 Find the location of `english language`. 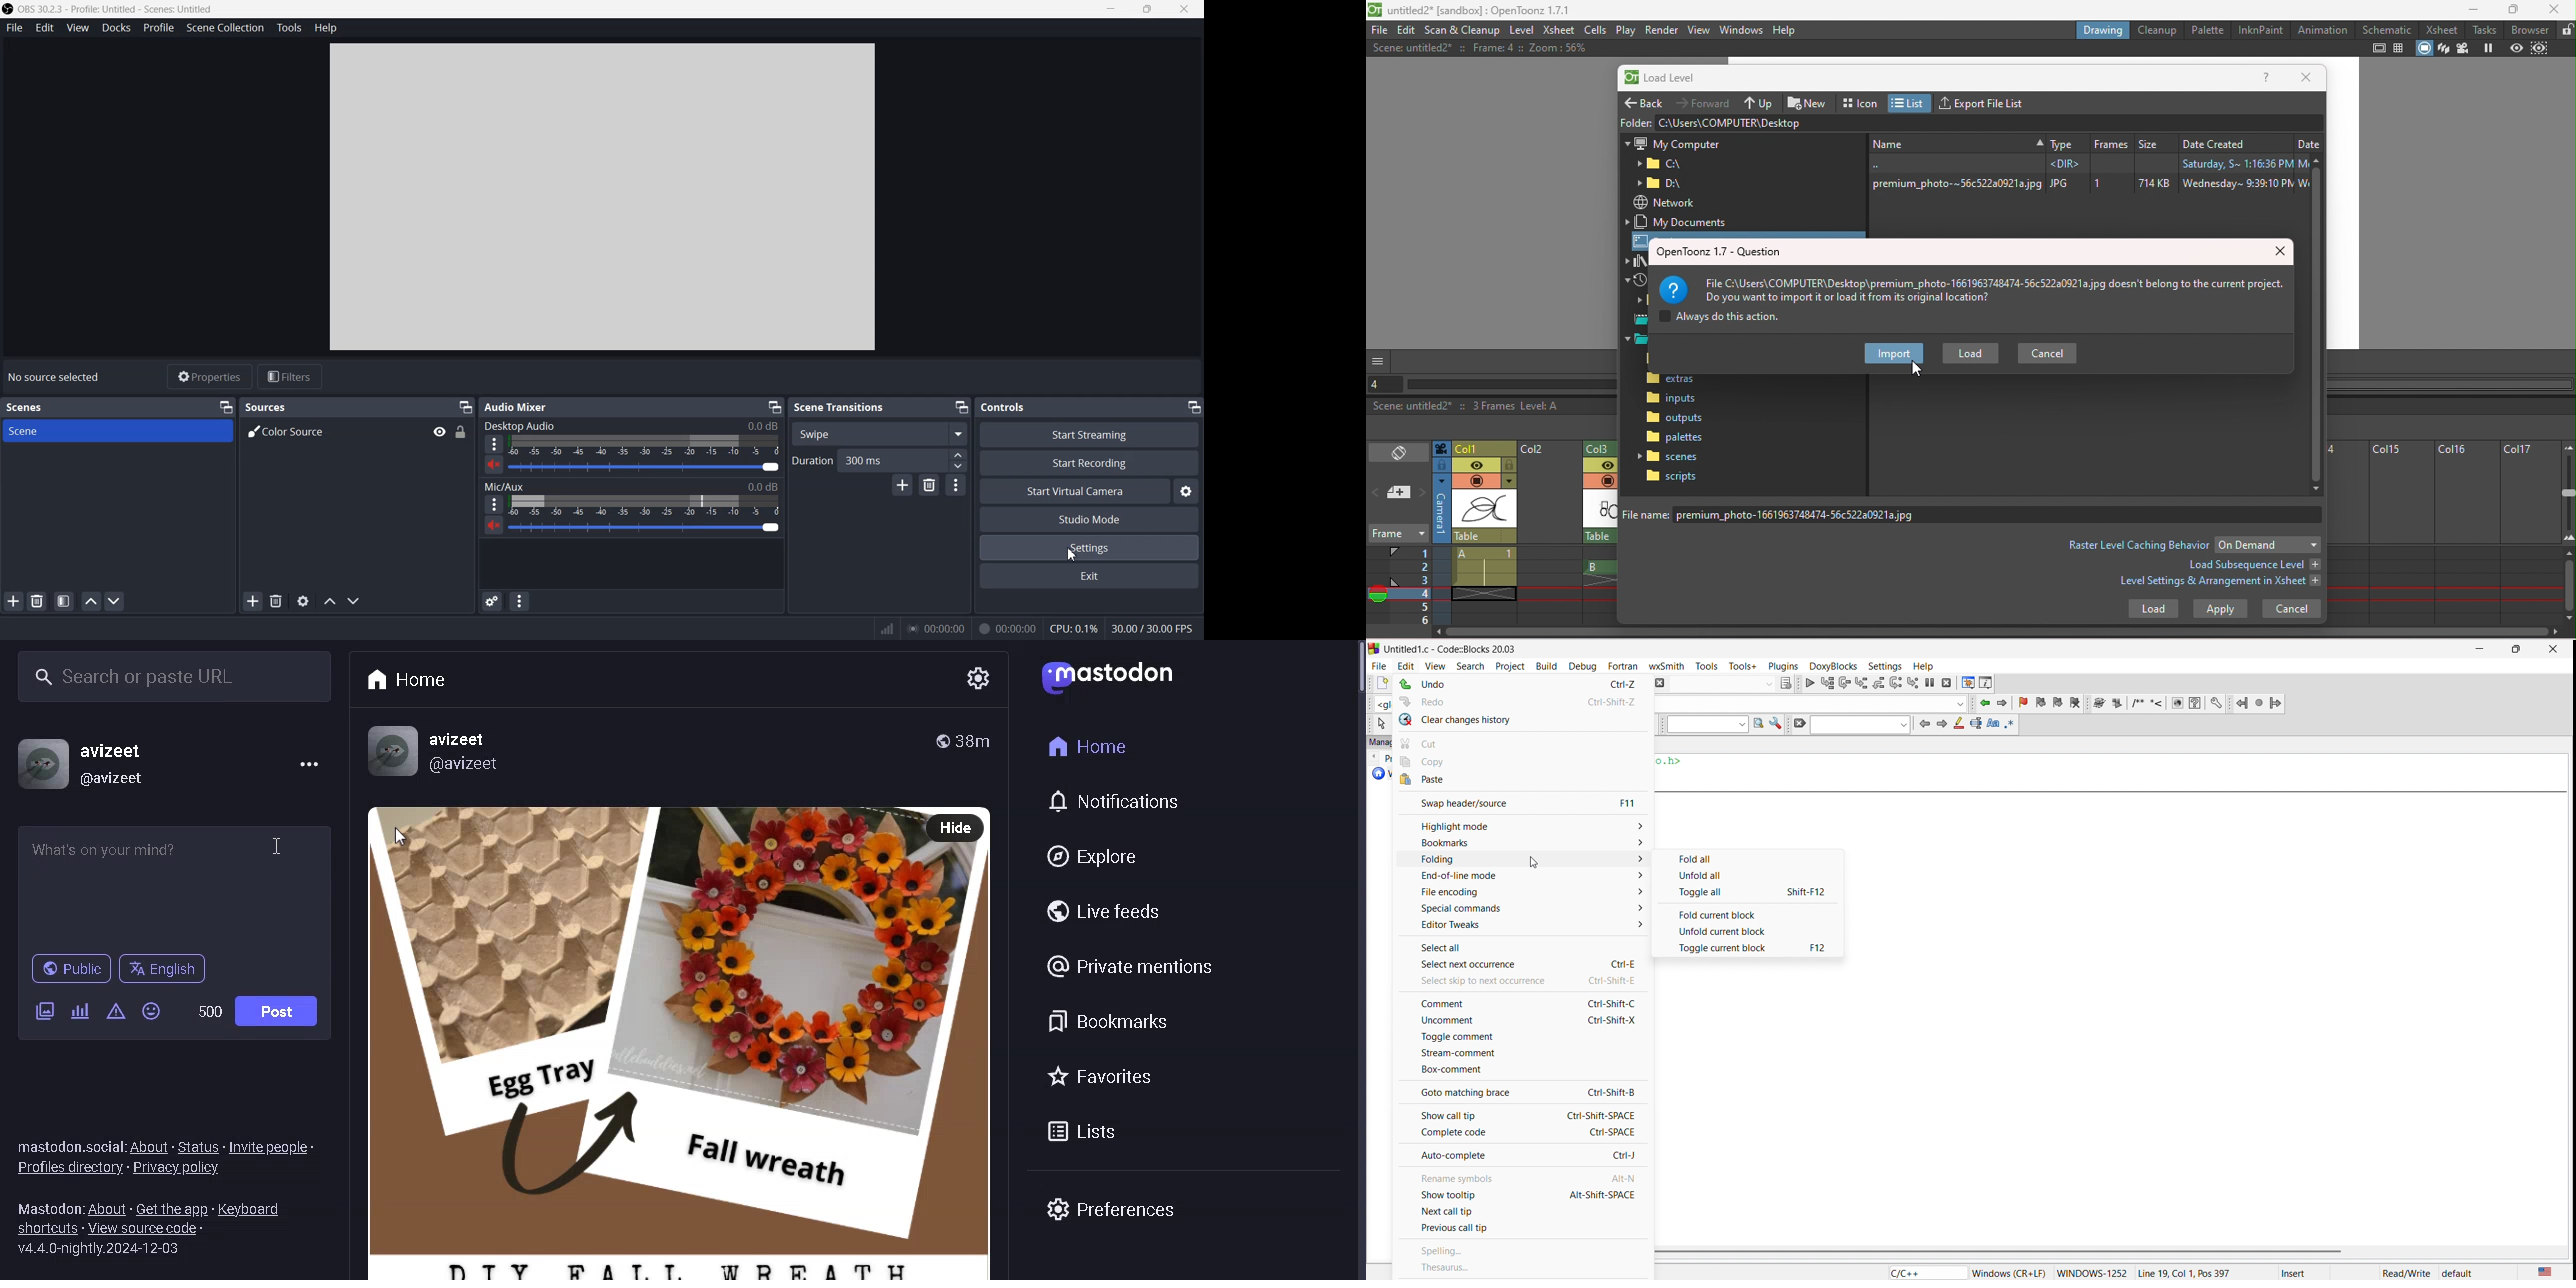

english language is located at coordinates (168, 971).